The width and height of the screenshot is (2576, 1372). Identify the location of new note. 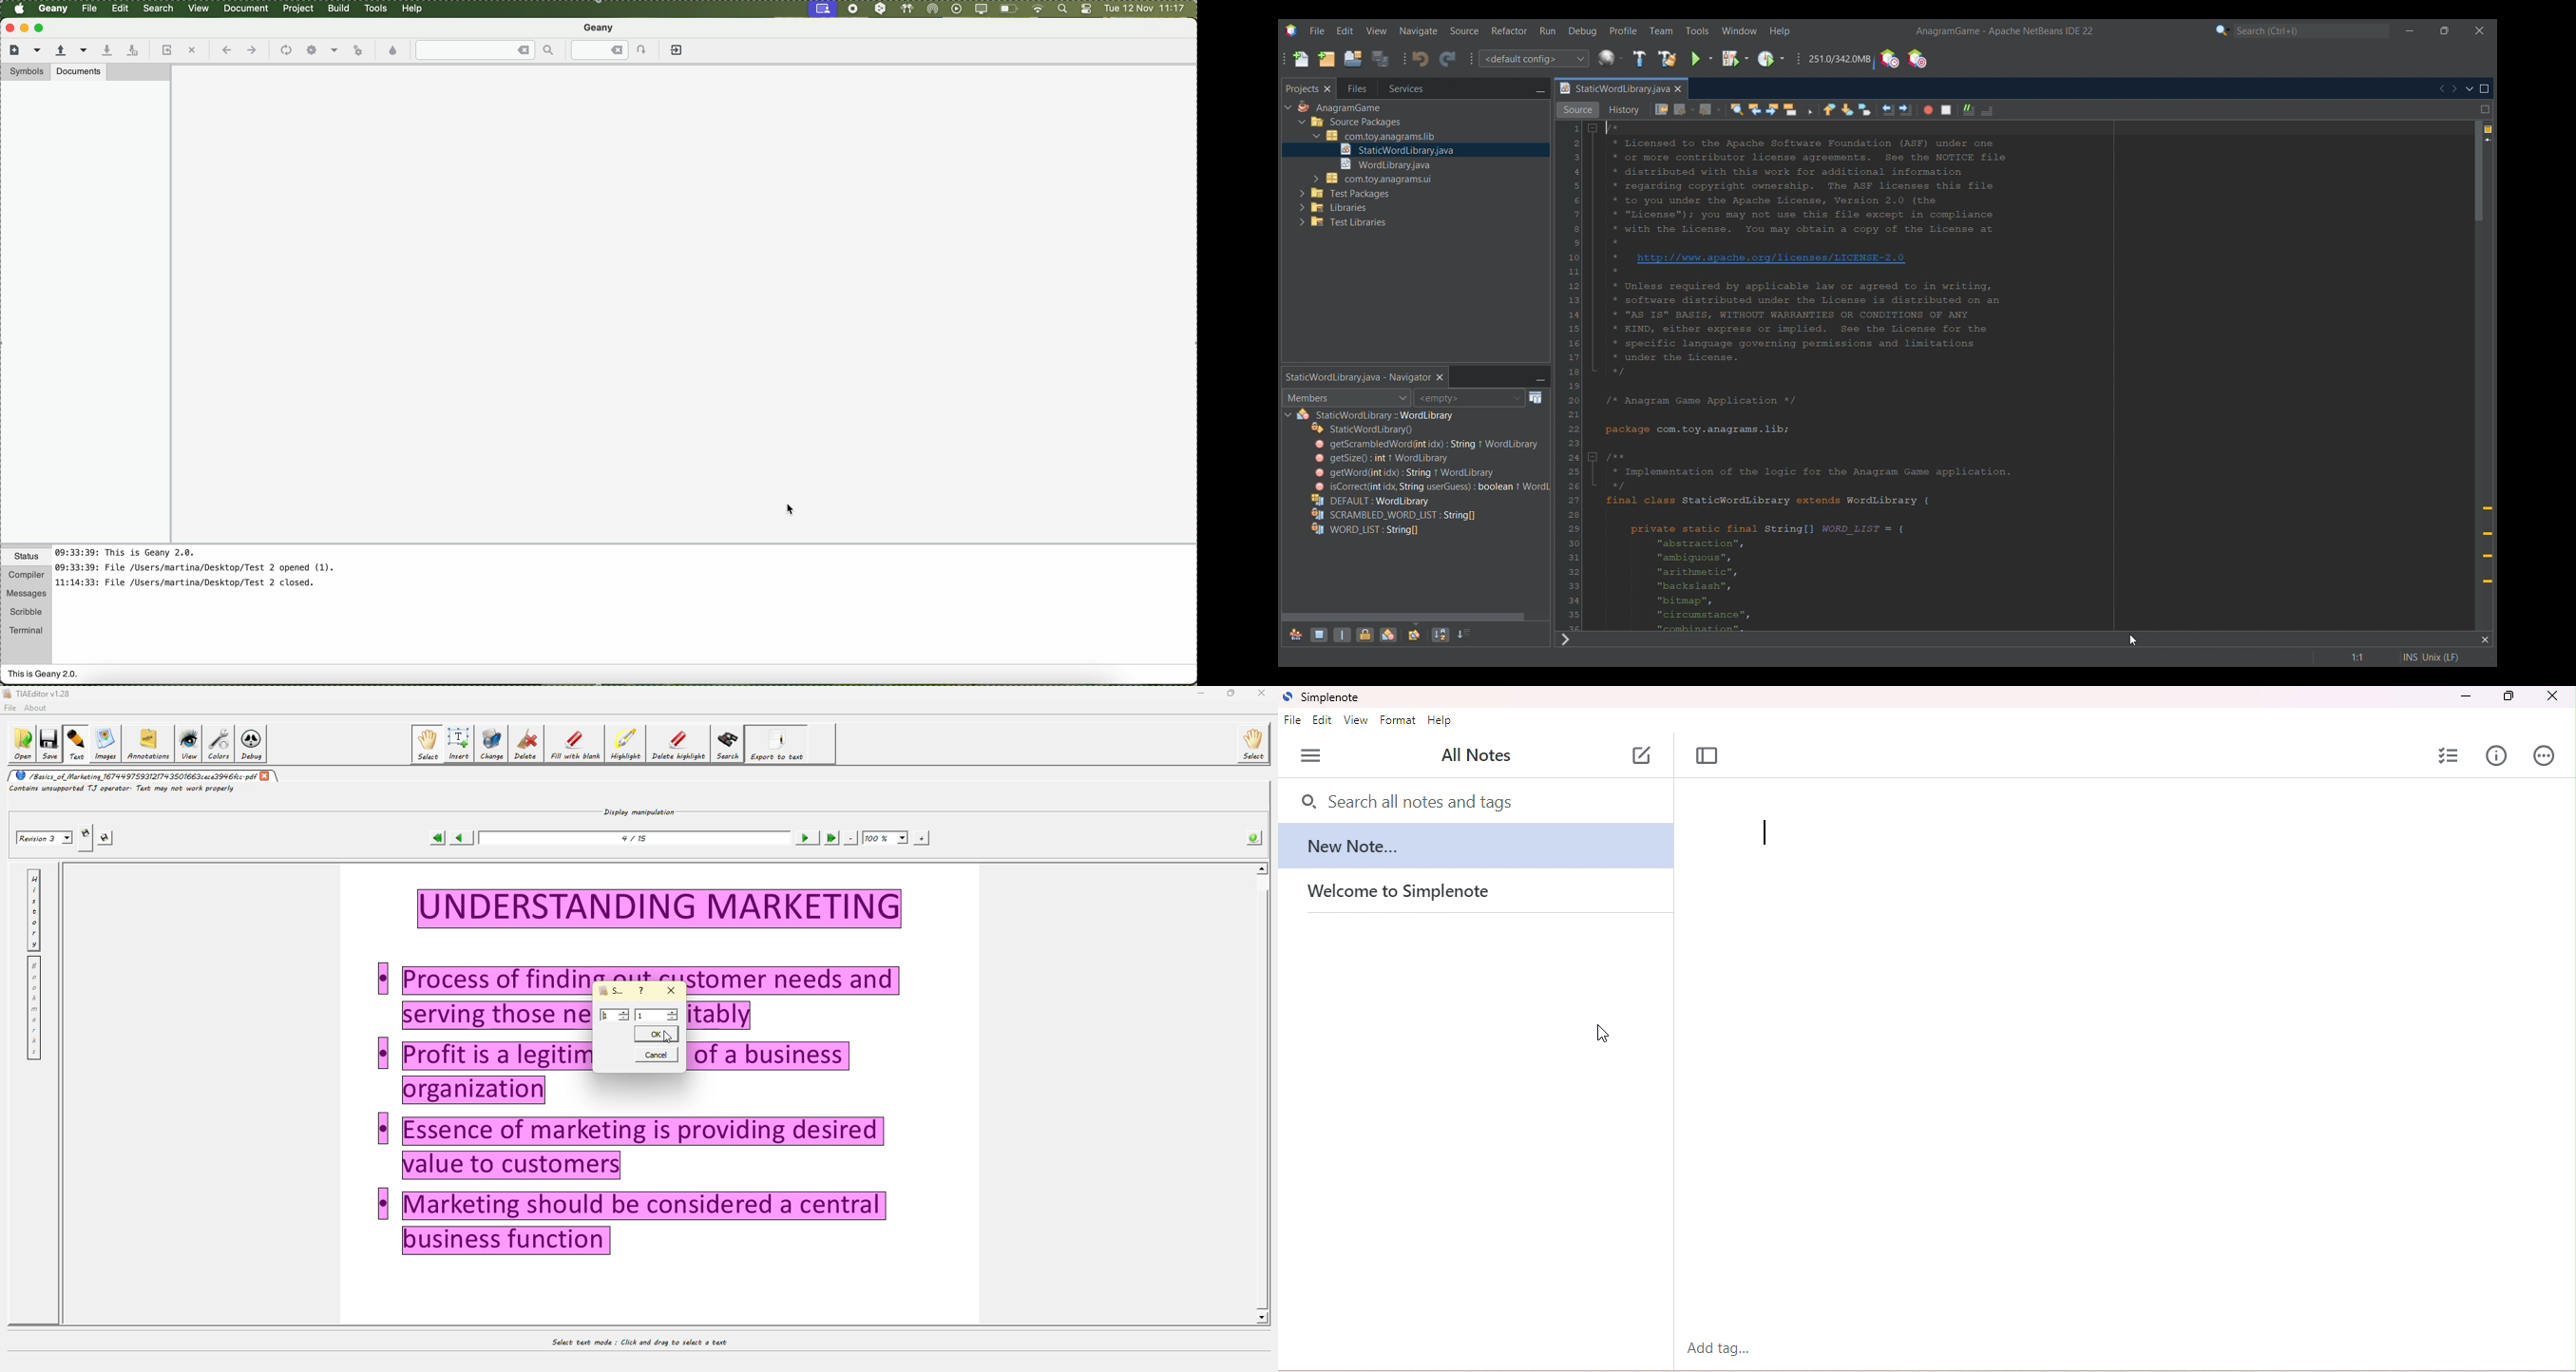
(1478, 850).